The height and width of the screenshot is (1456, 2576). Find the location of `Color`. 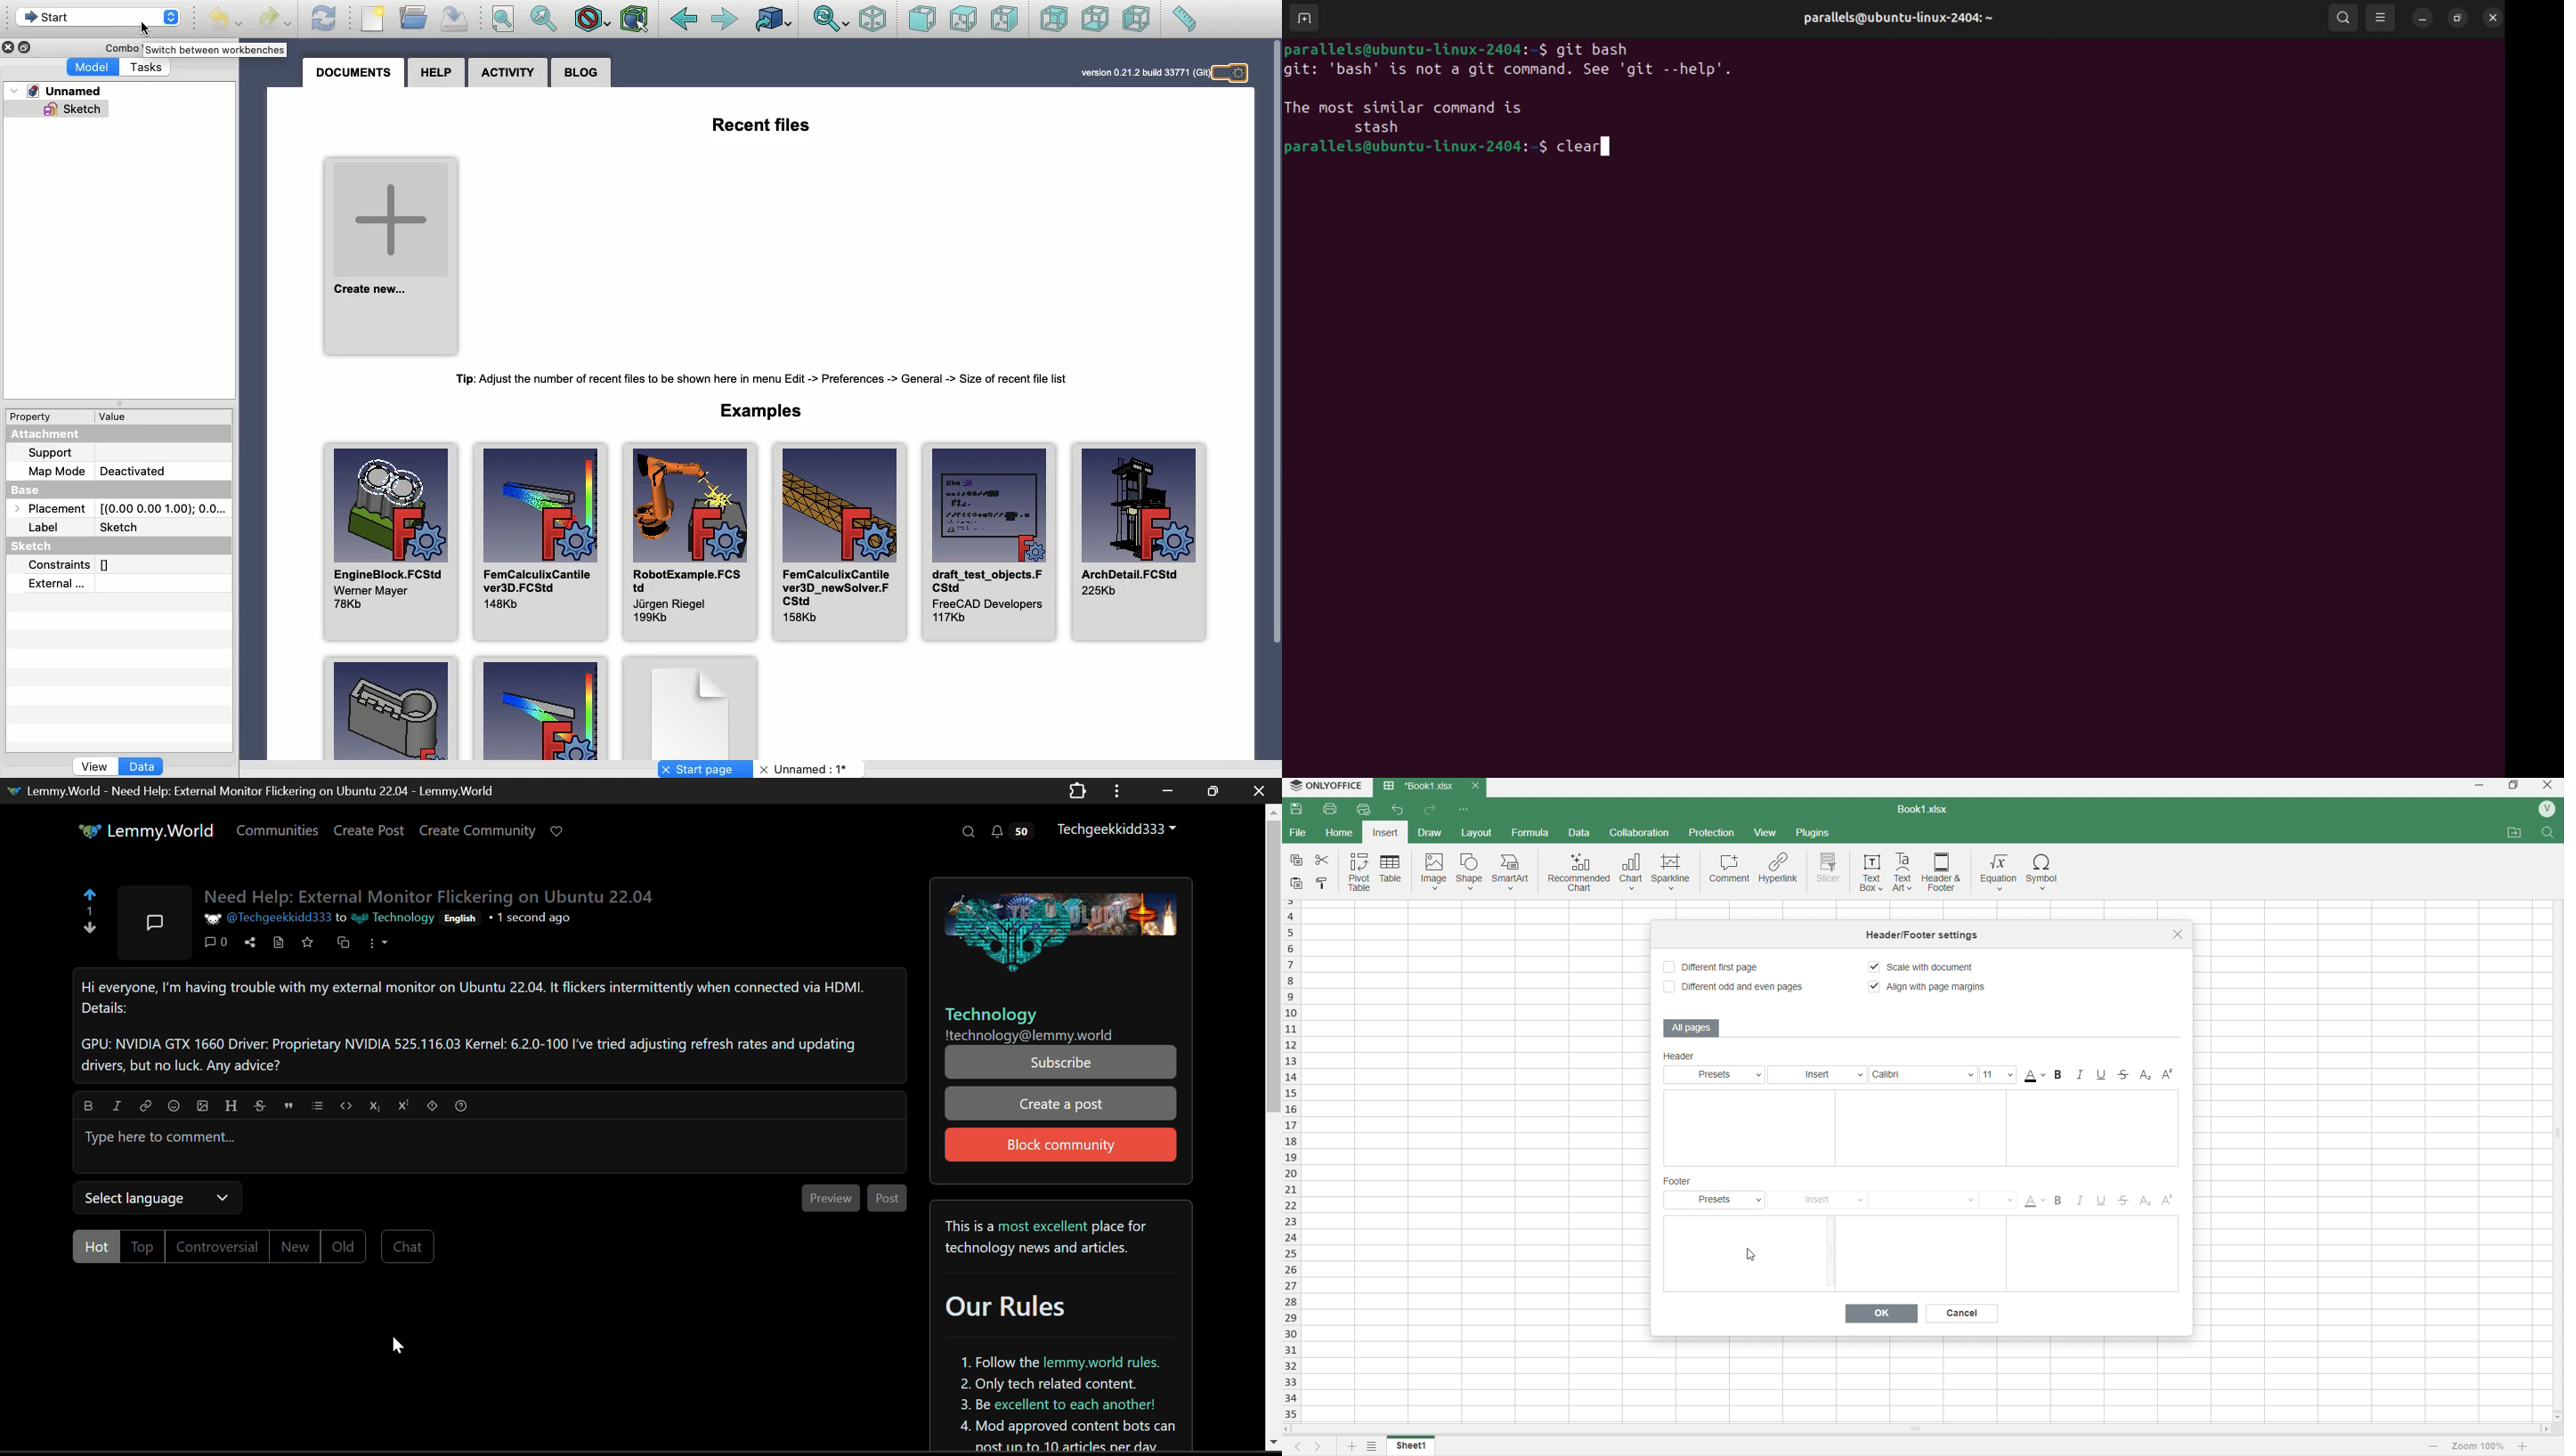

Color is located at coordinates (2035, 1201).